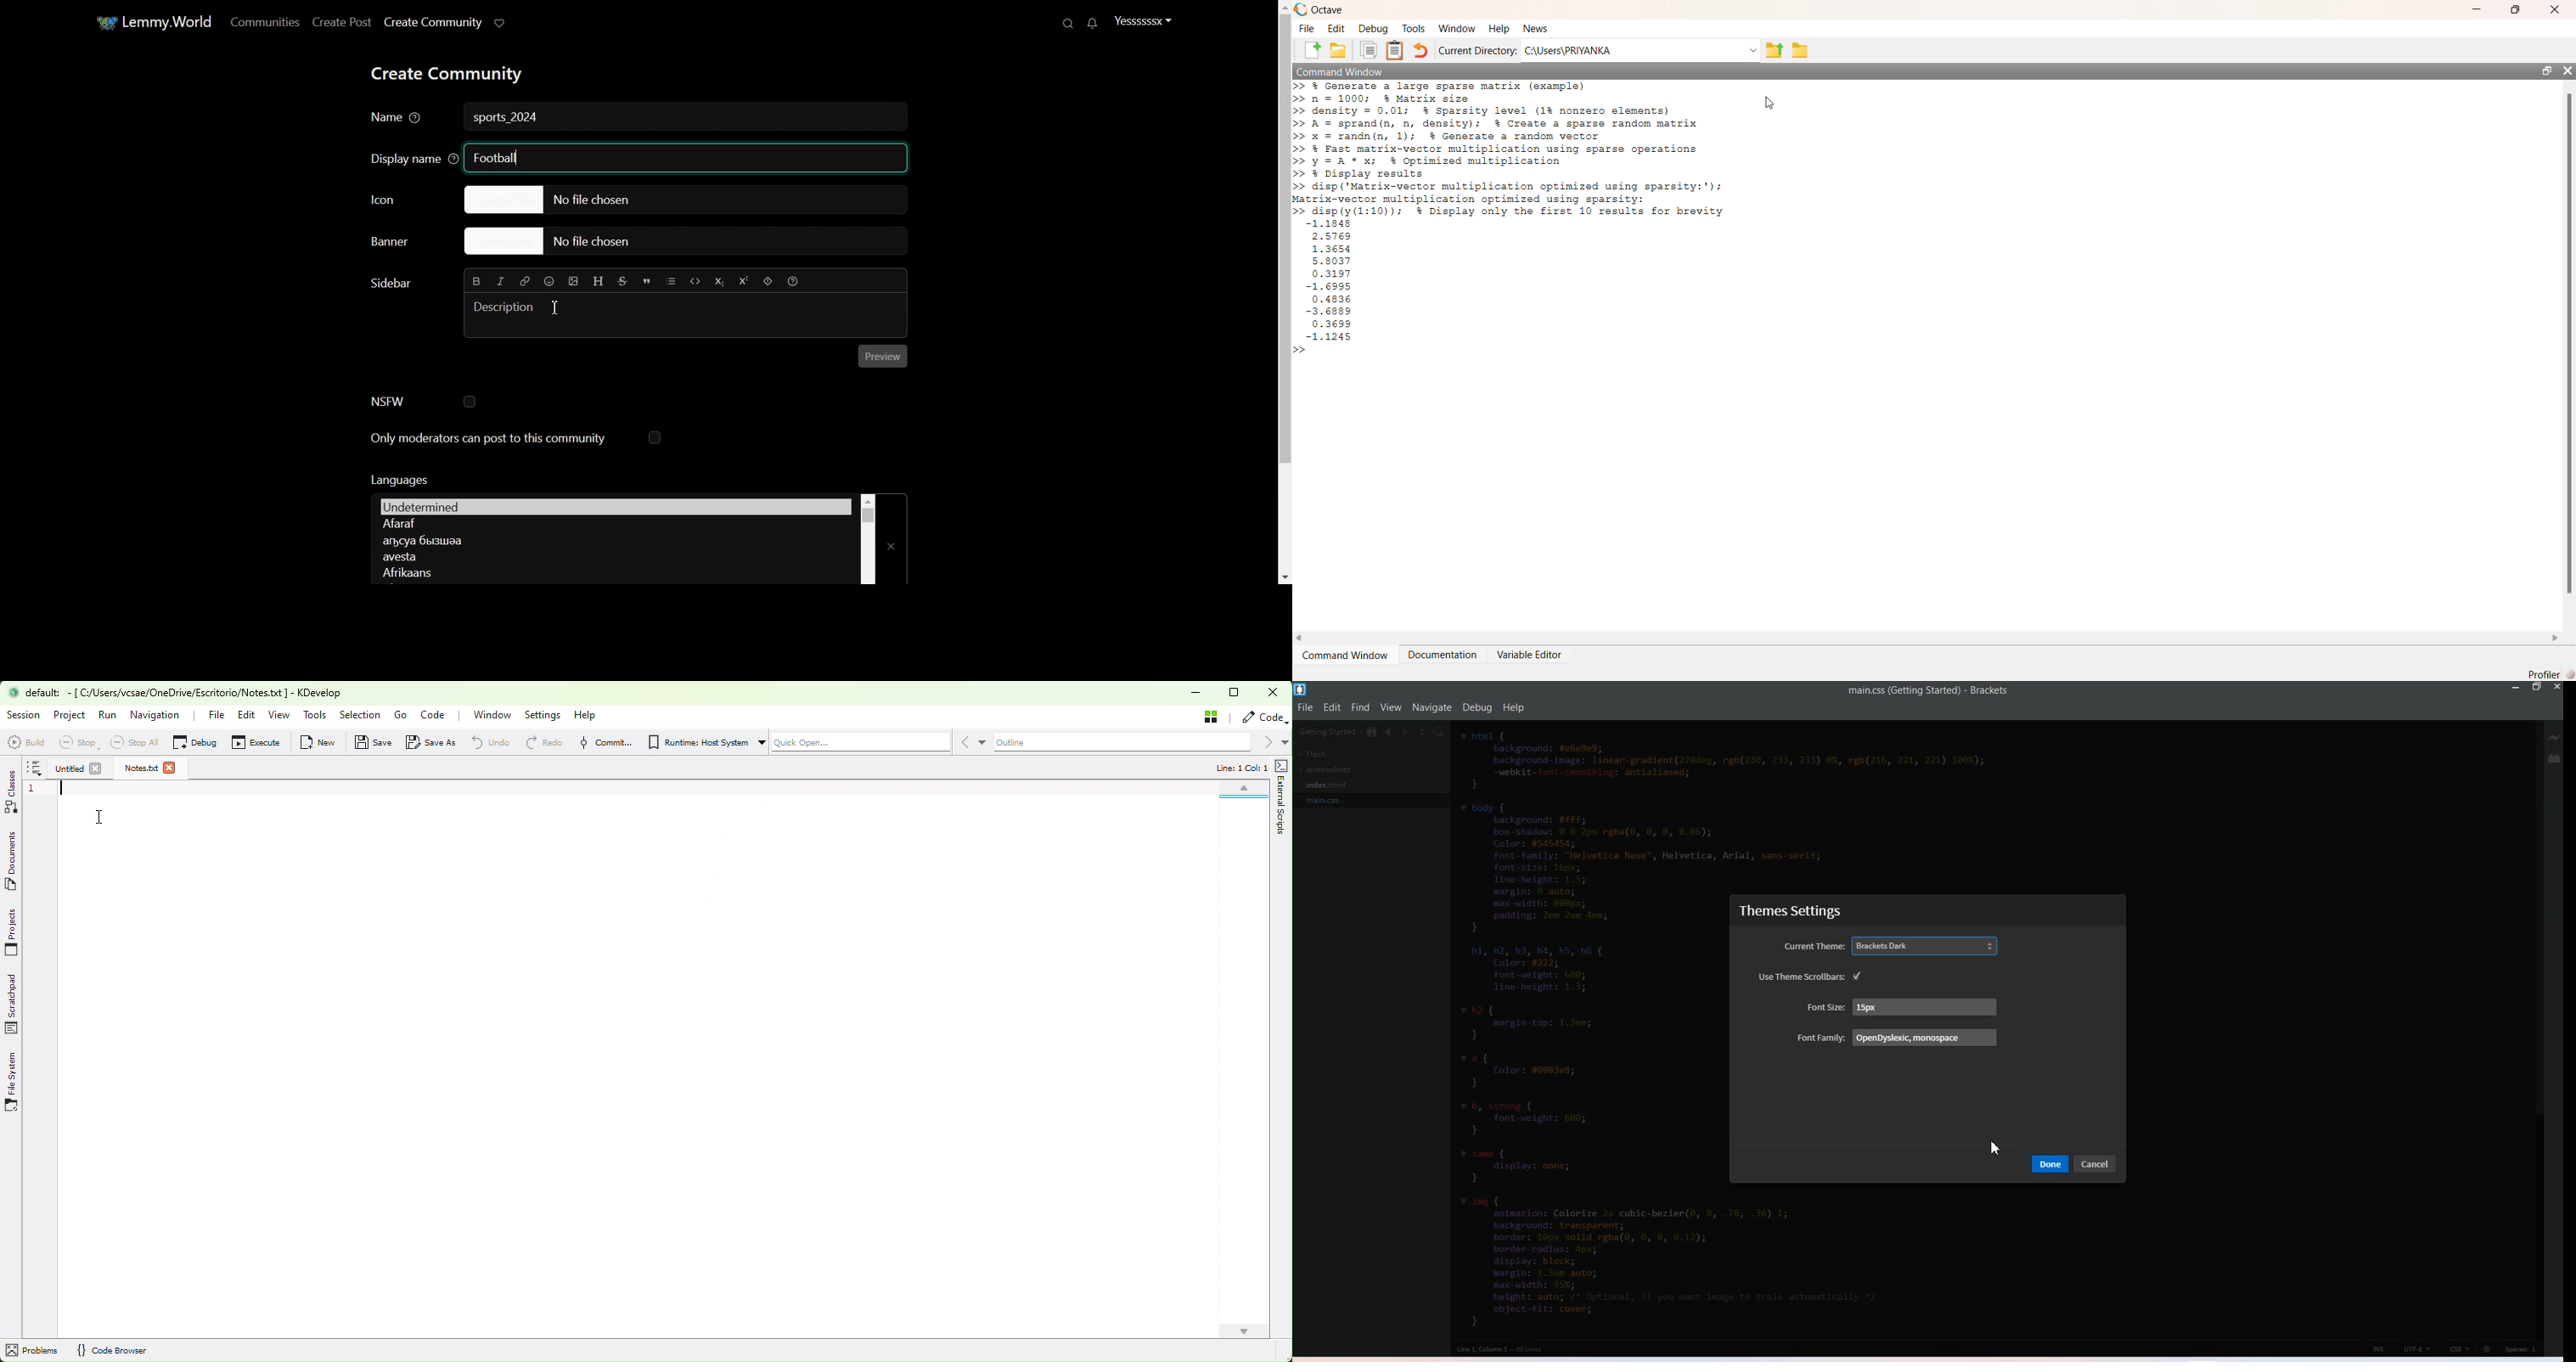 The image size is (2576, 1372). Describe the element at coordinates (423, 401) in the screenshot. I see `NSFW` at that location.